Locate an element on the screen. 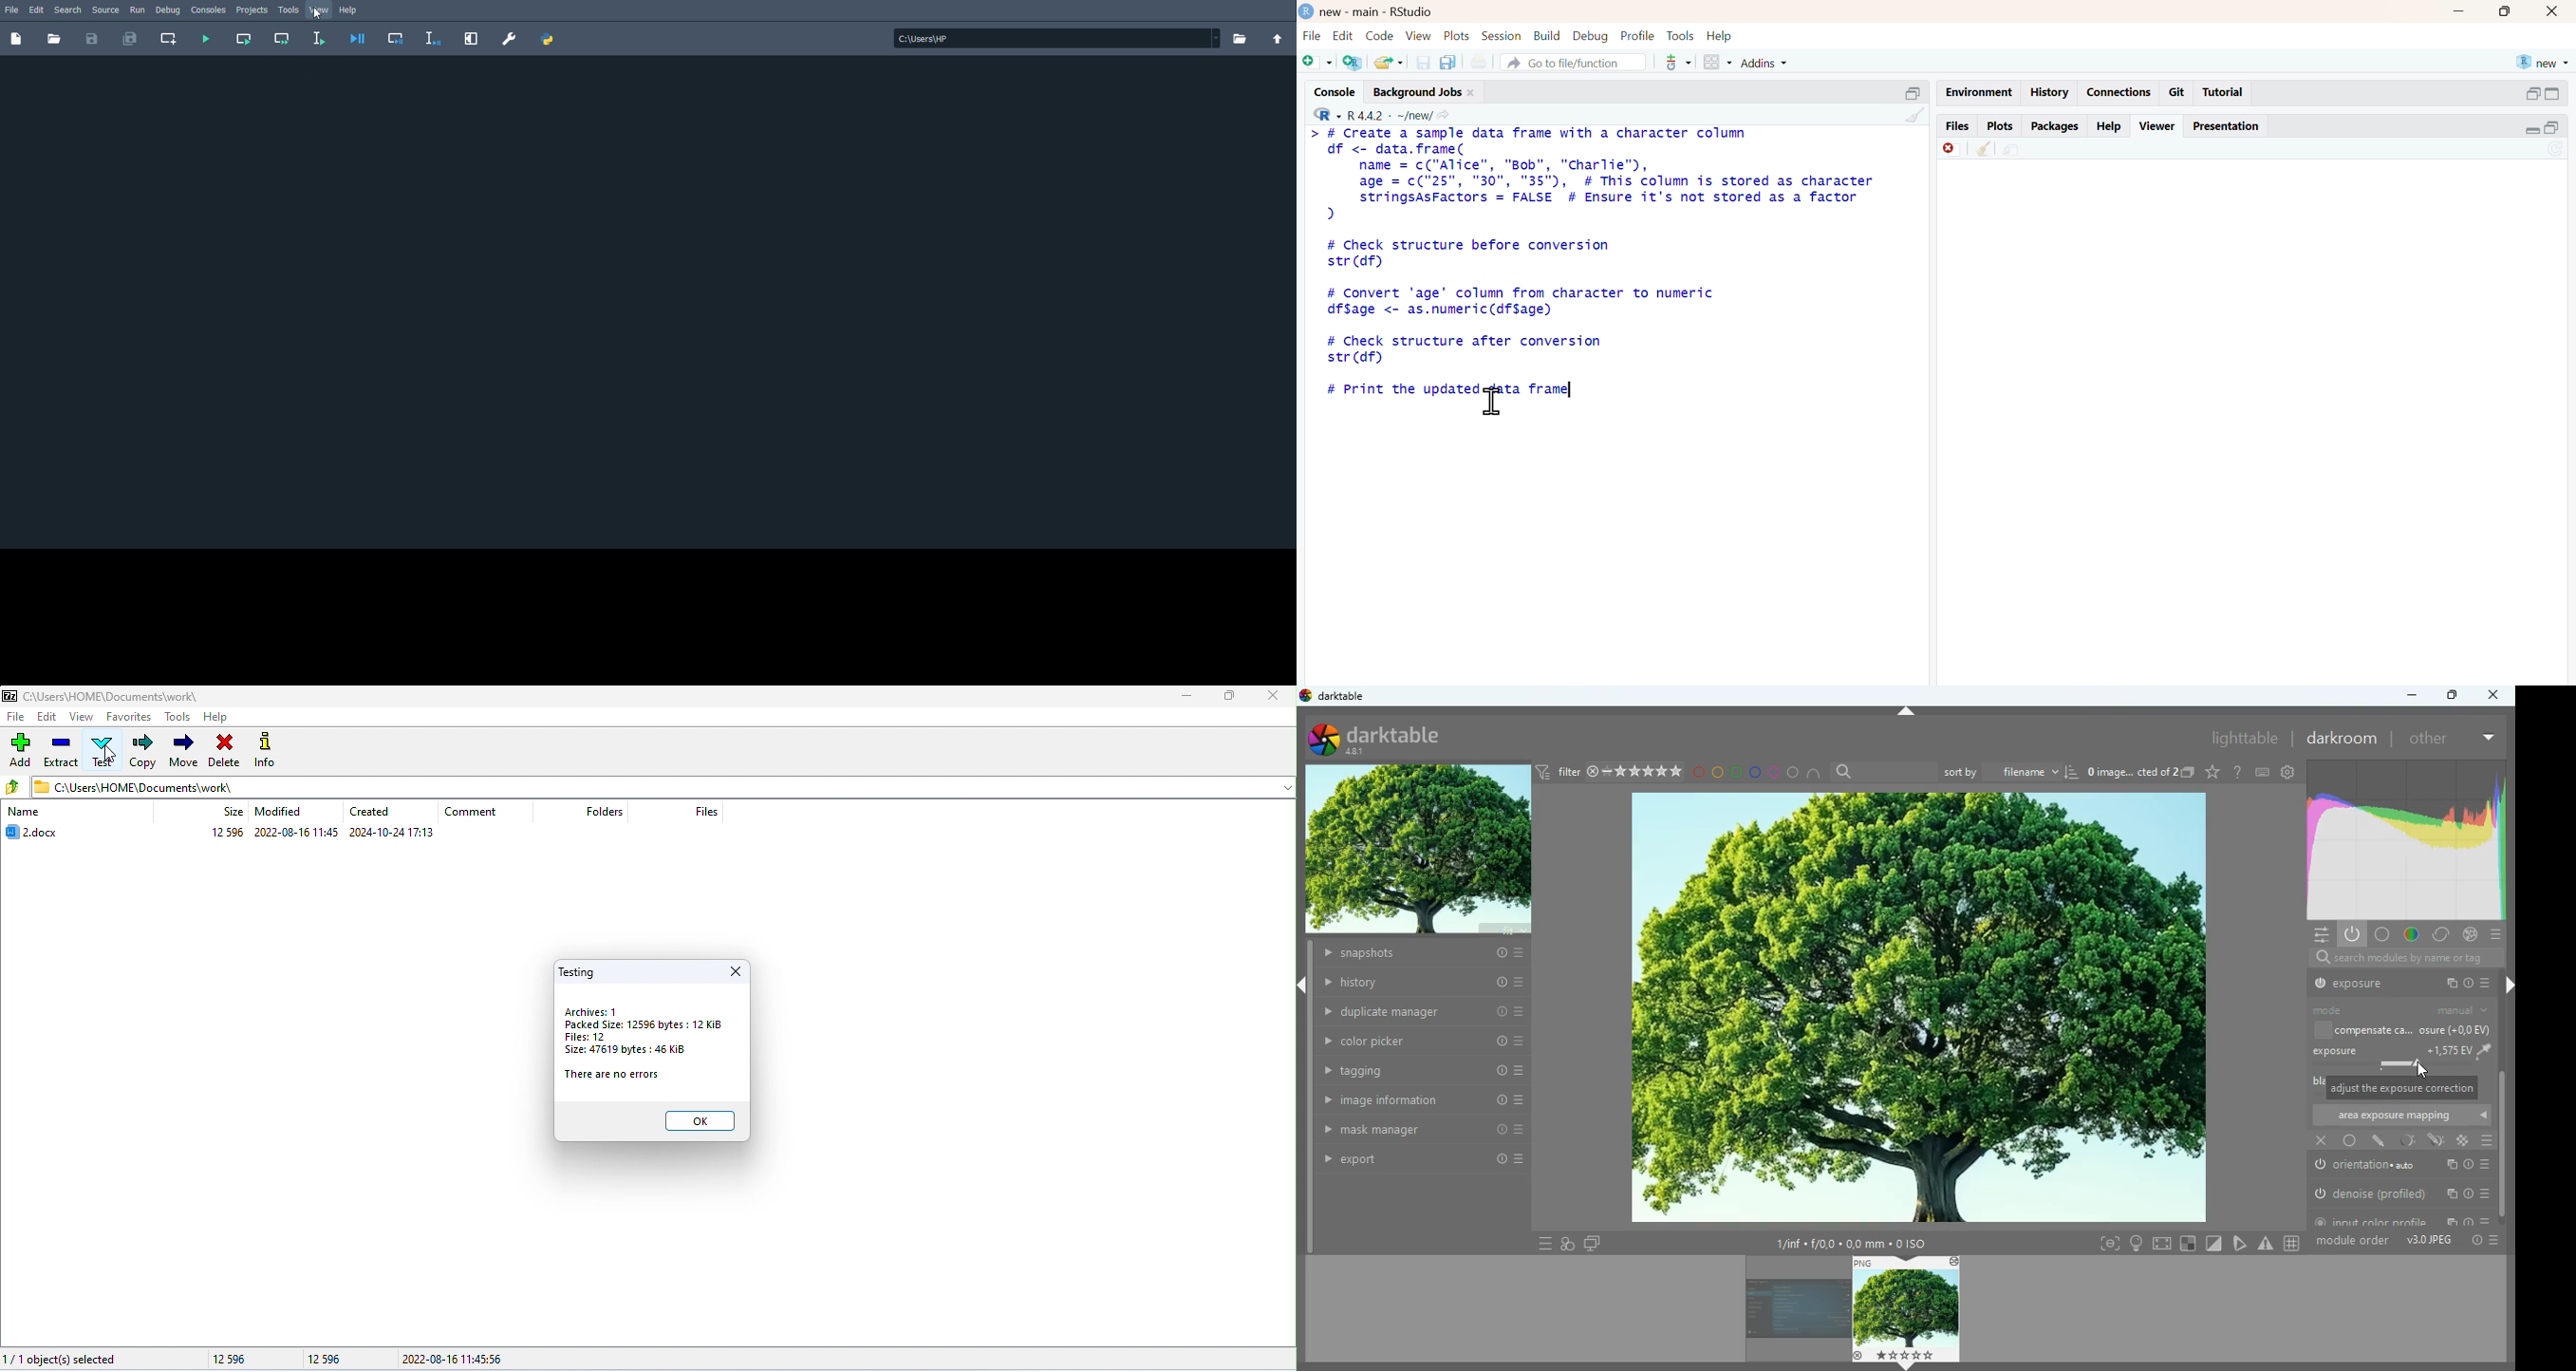 This screenshot has height=1372, width=2576. logo is located at coordinates (1308, 11).